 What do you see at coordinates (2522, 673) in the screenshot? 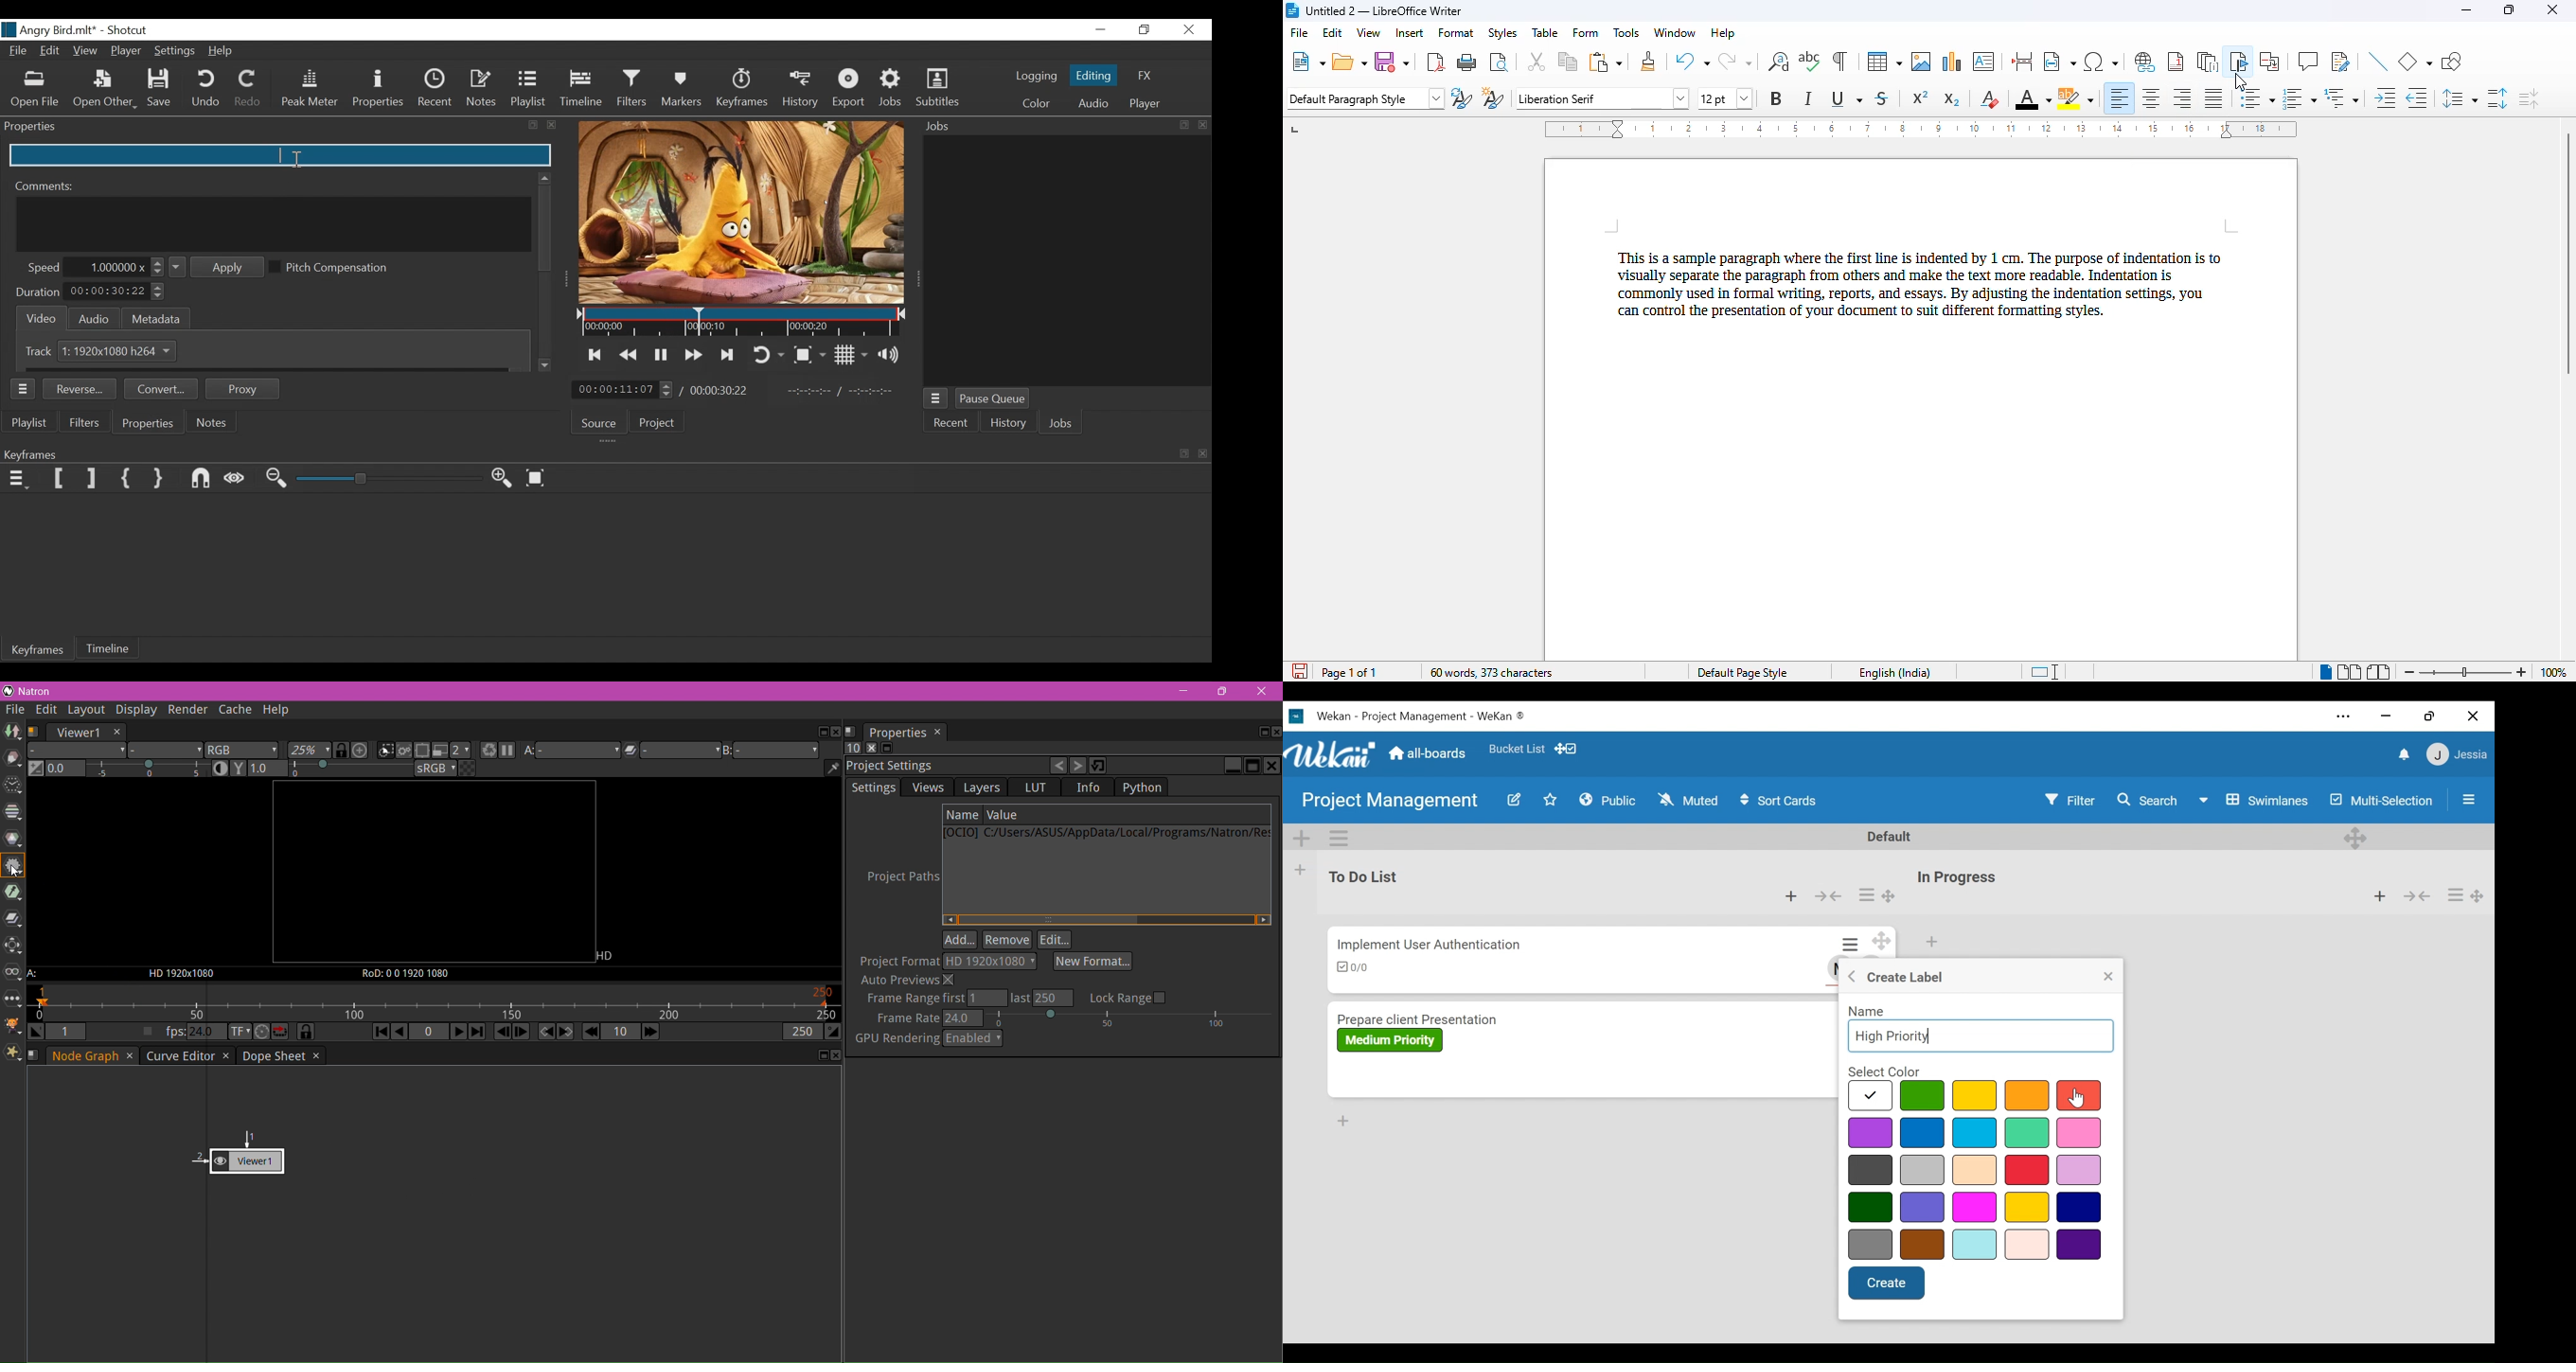
I see `zoom in` at bounding box center [2522, 673].